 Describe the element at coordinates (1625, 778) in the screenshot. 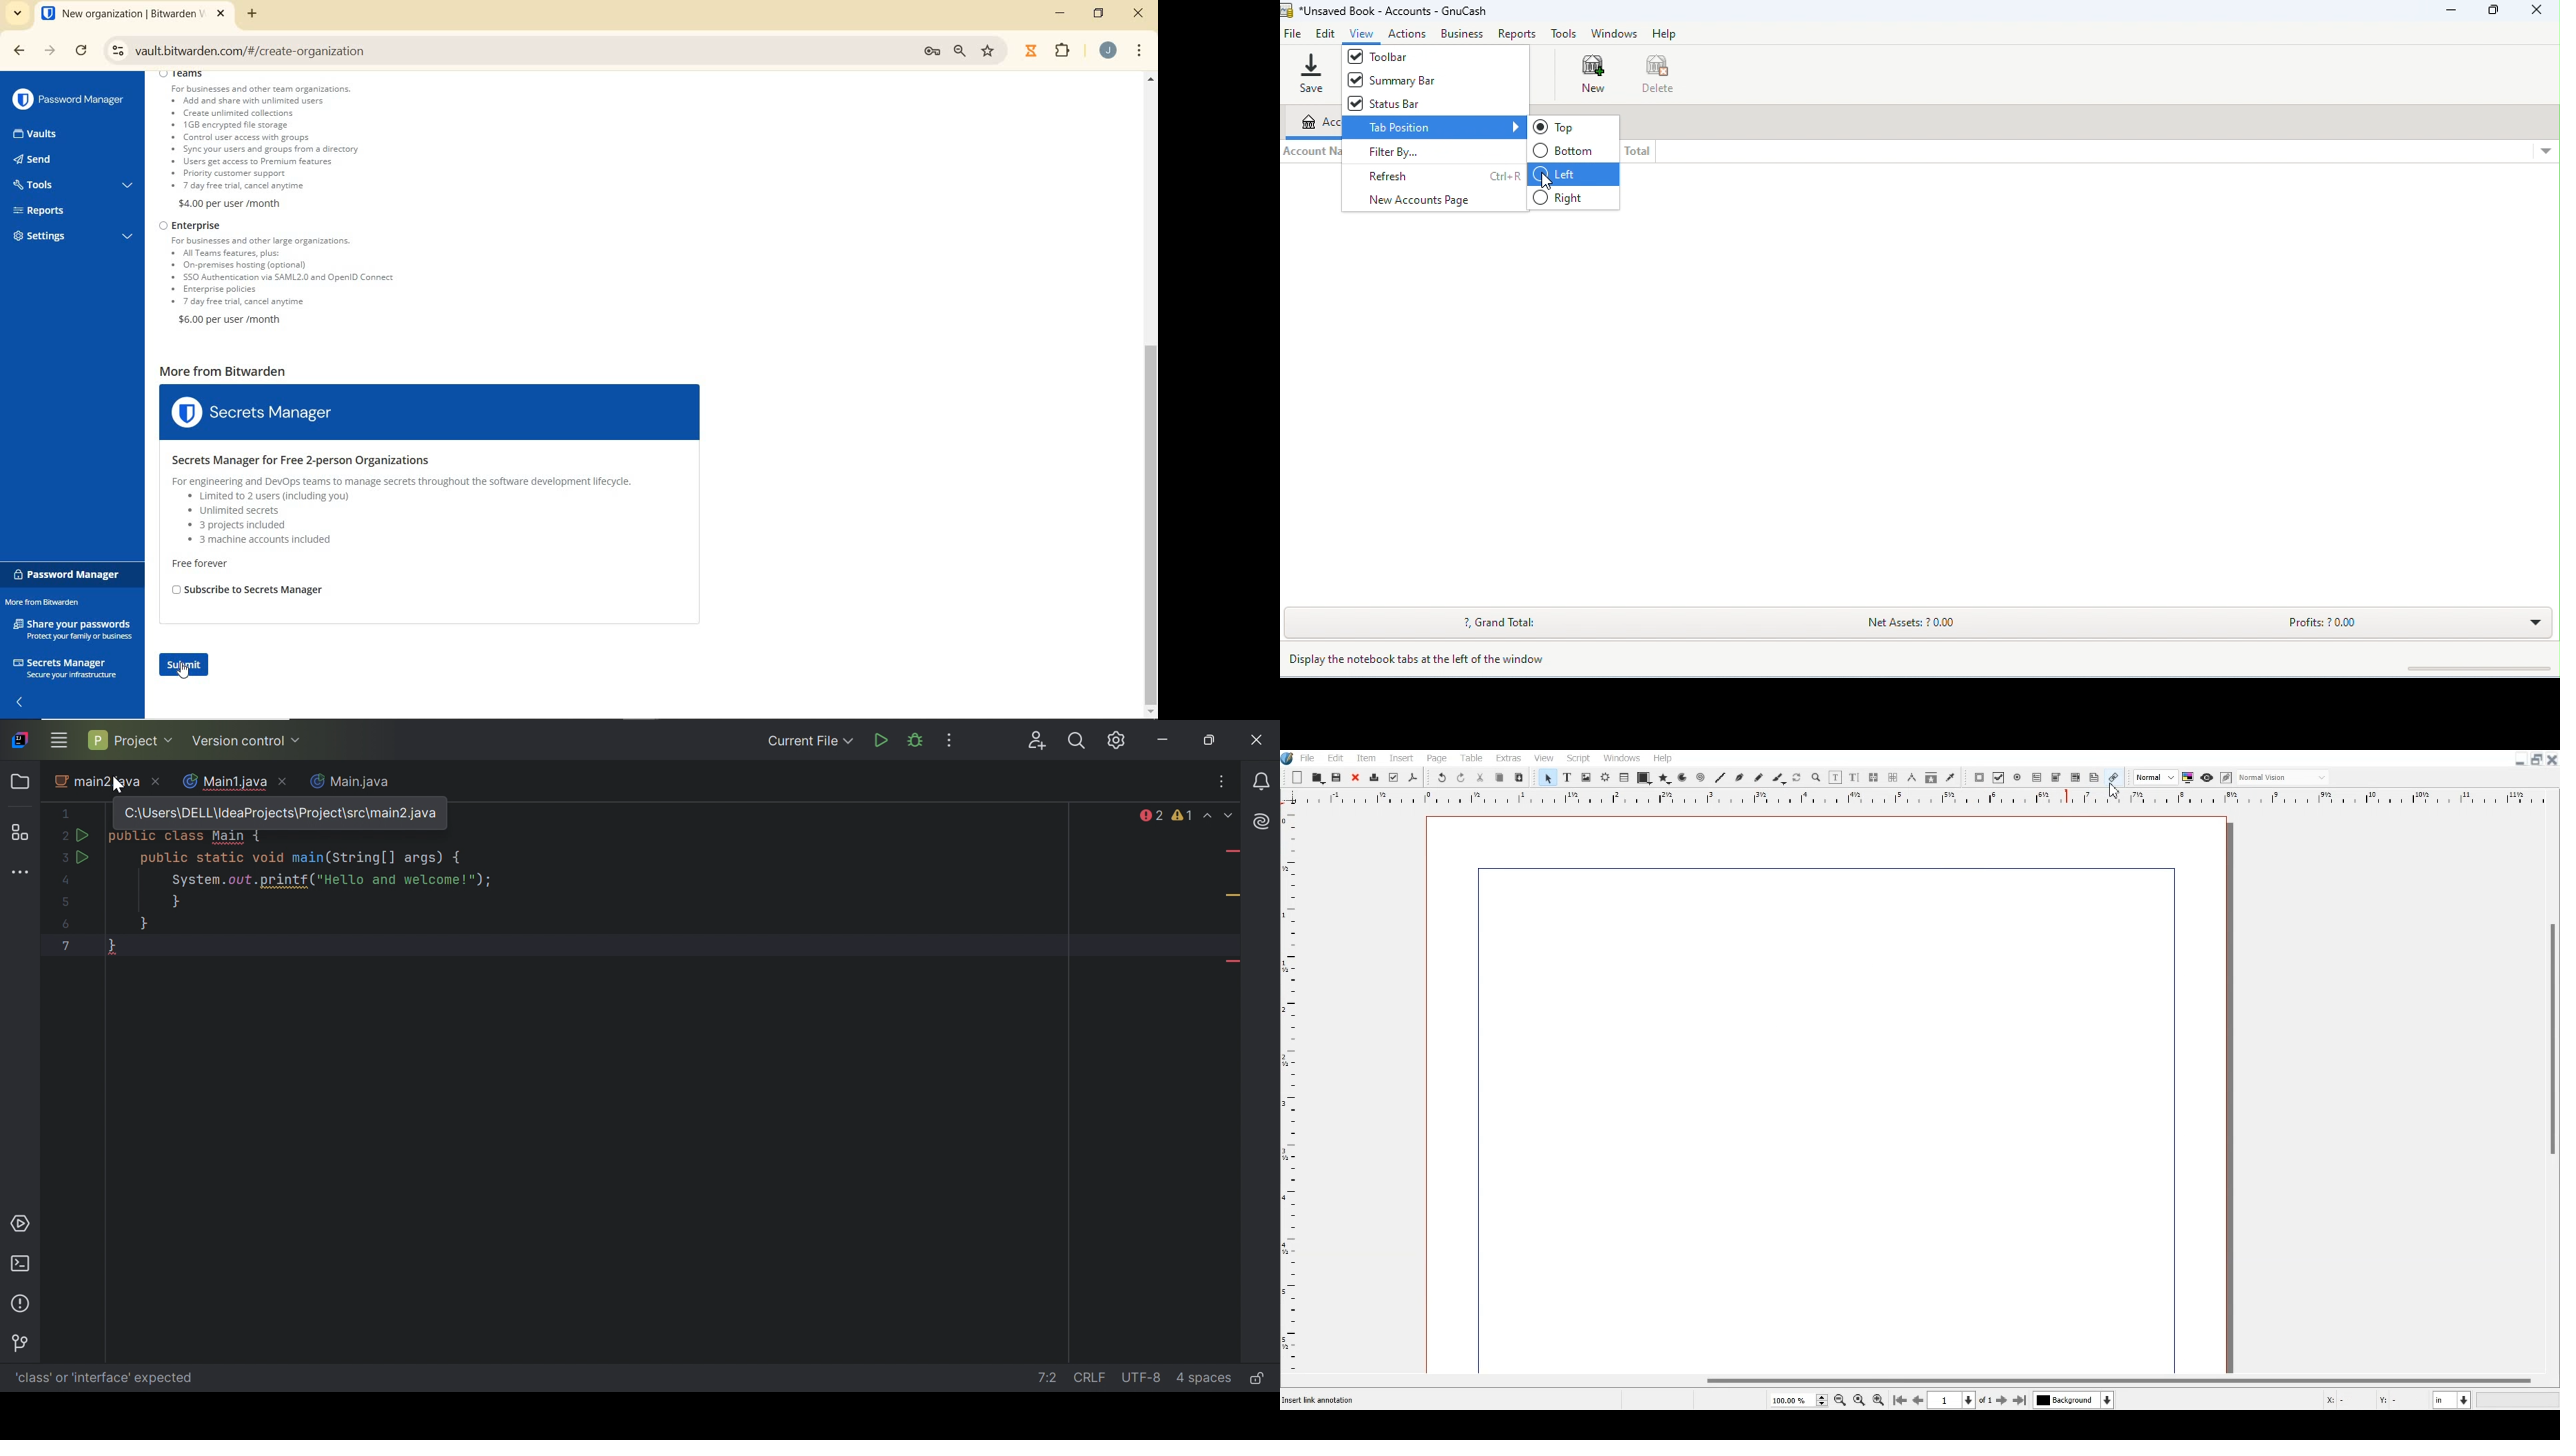

I see `Table` at that location.